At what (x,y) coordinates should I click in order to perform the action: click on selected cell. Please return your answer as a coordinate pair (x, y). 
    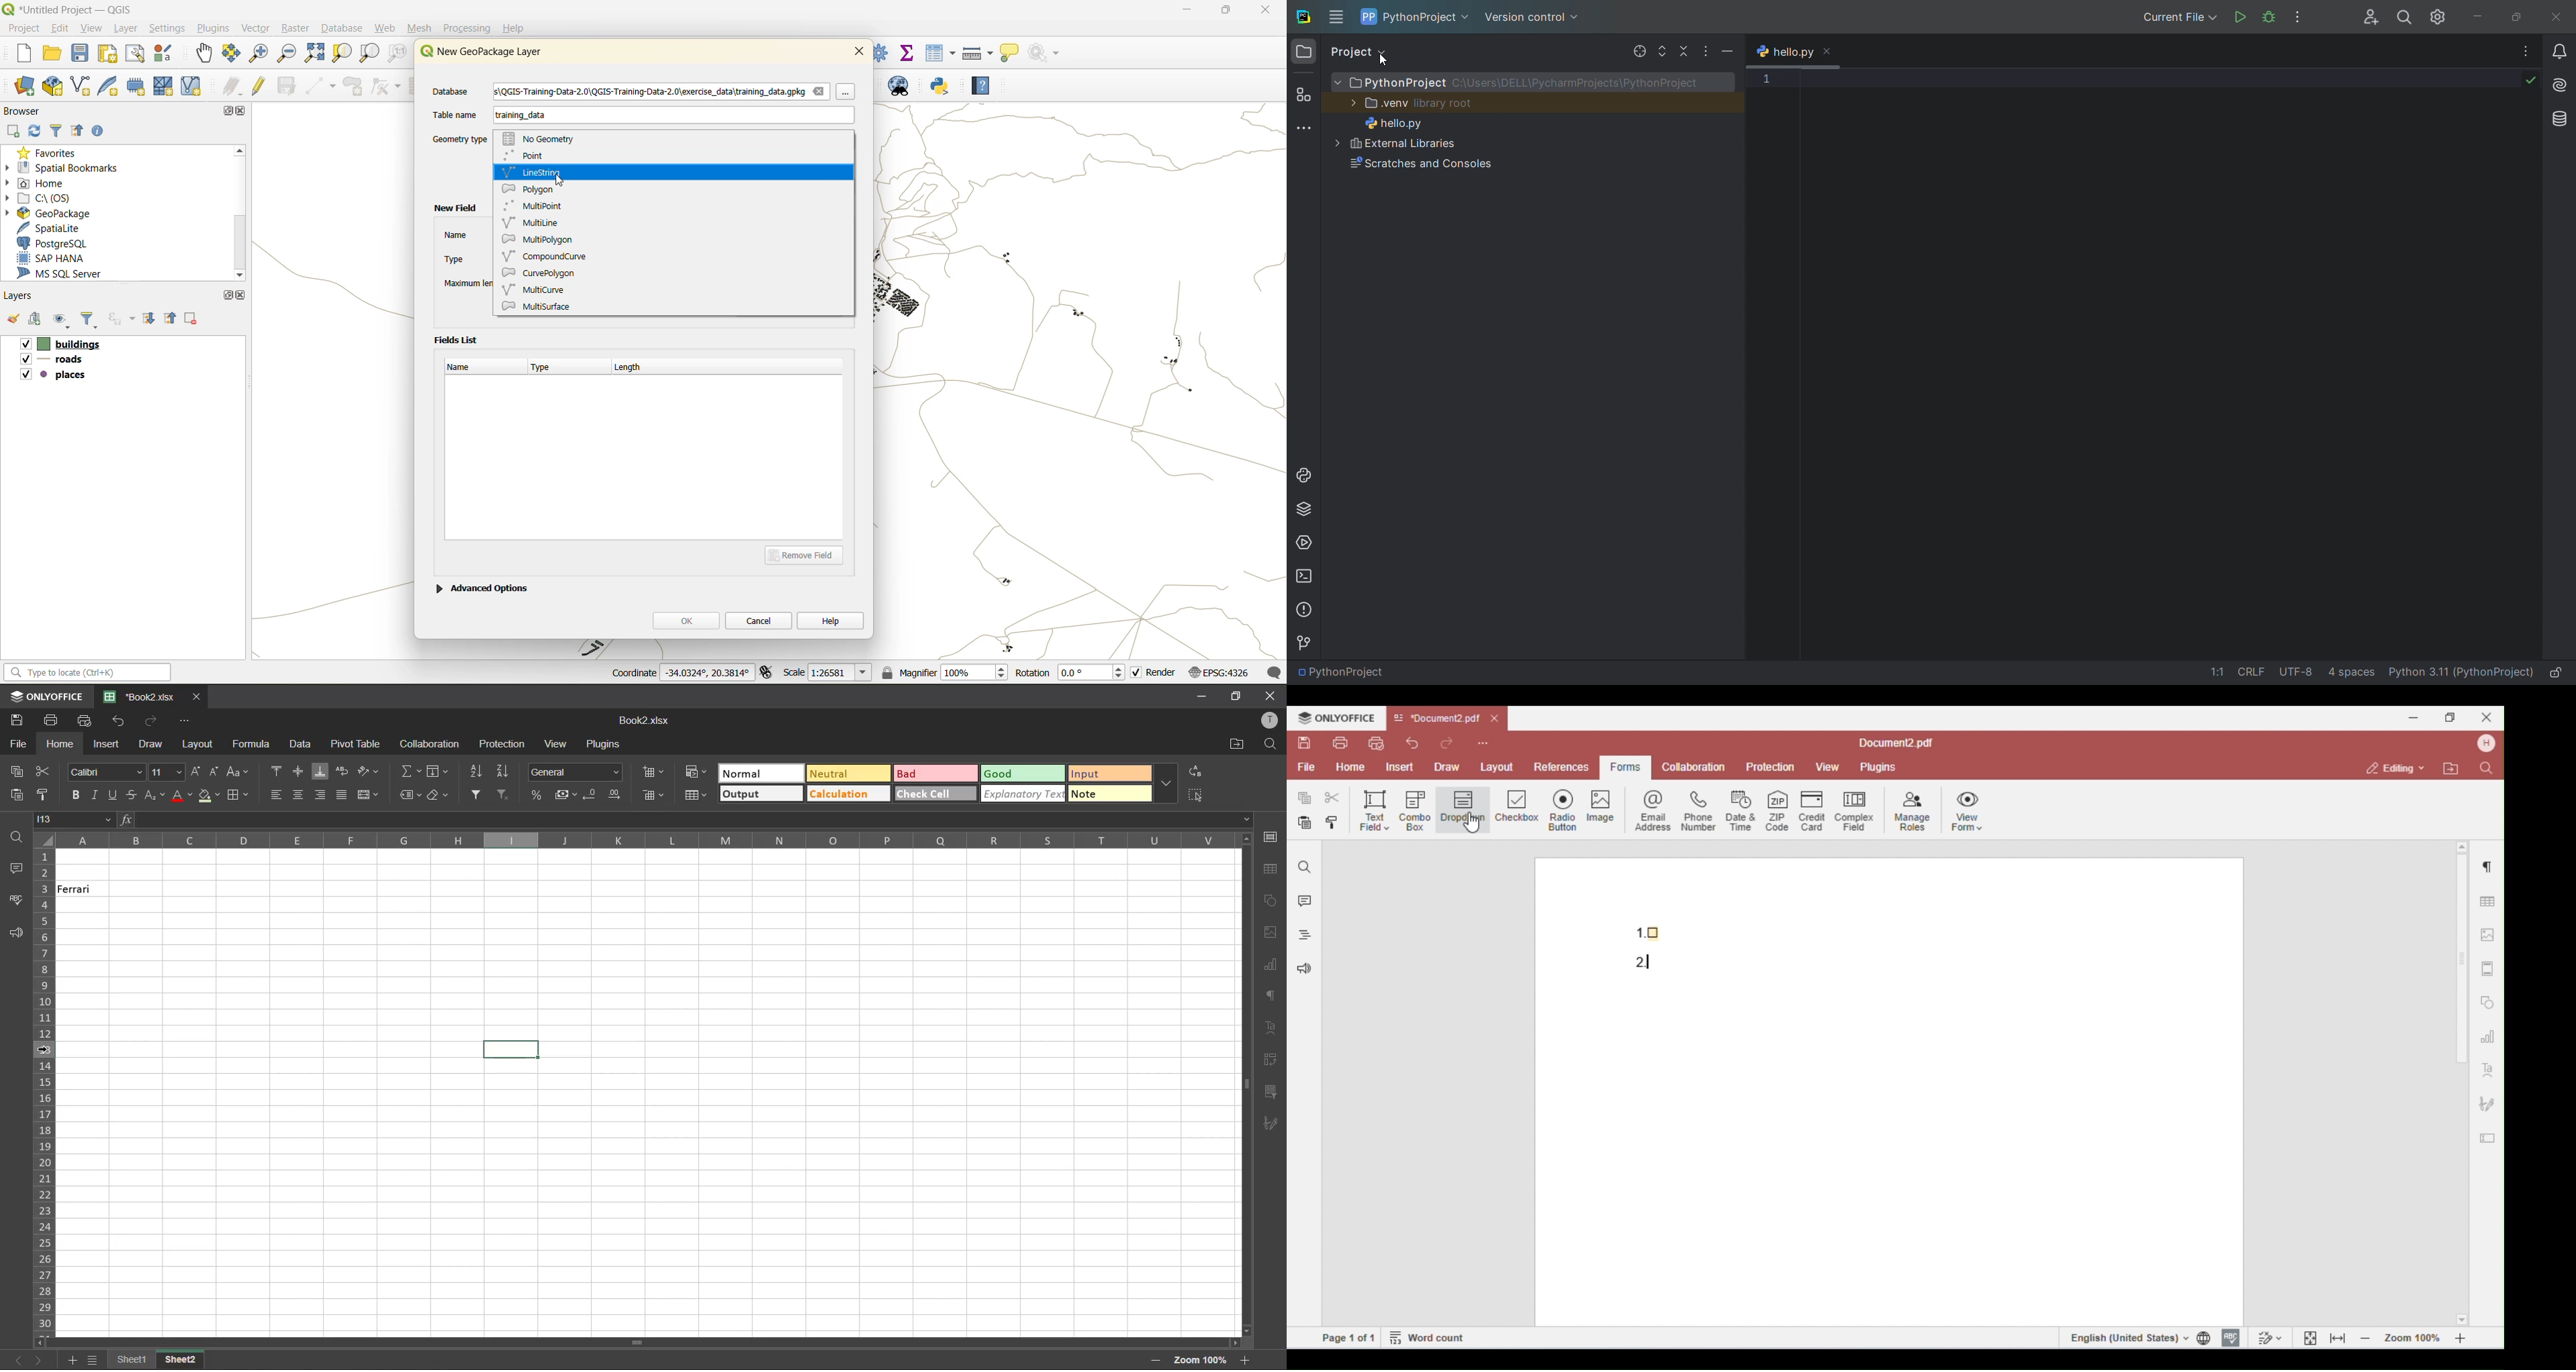
    Looking at the image, I should click on (512, 1049).